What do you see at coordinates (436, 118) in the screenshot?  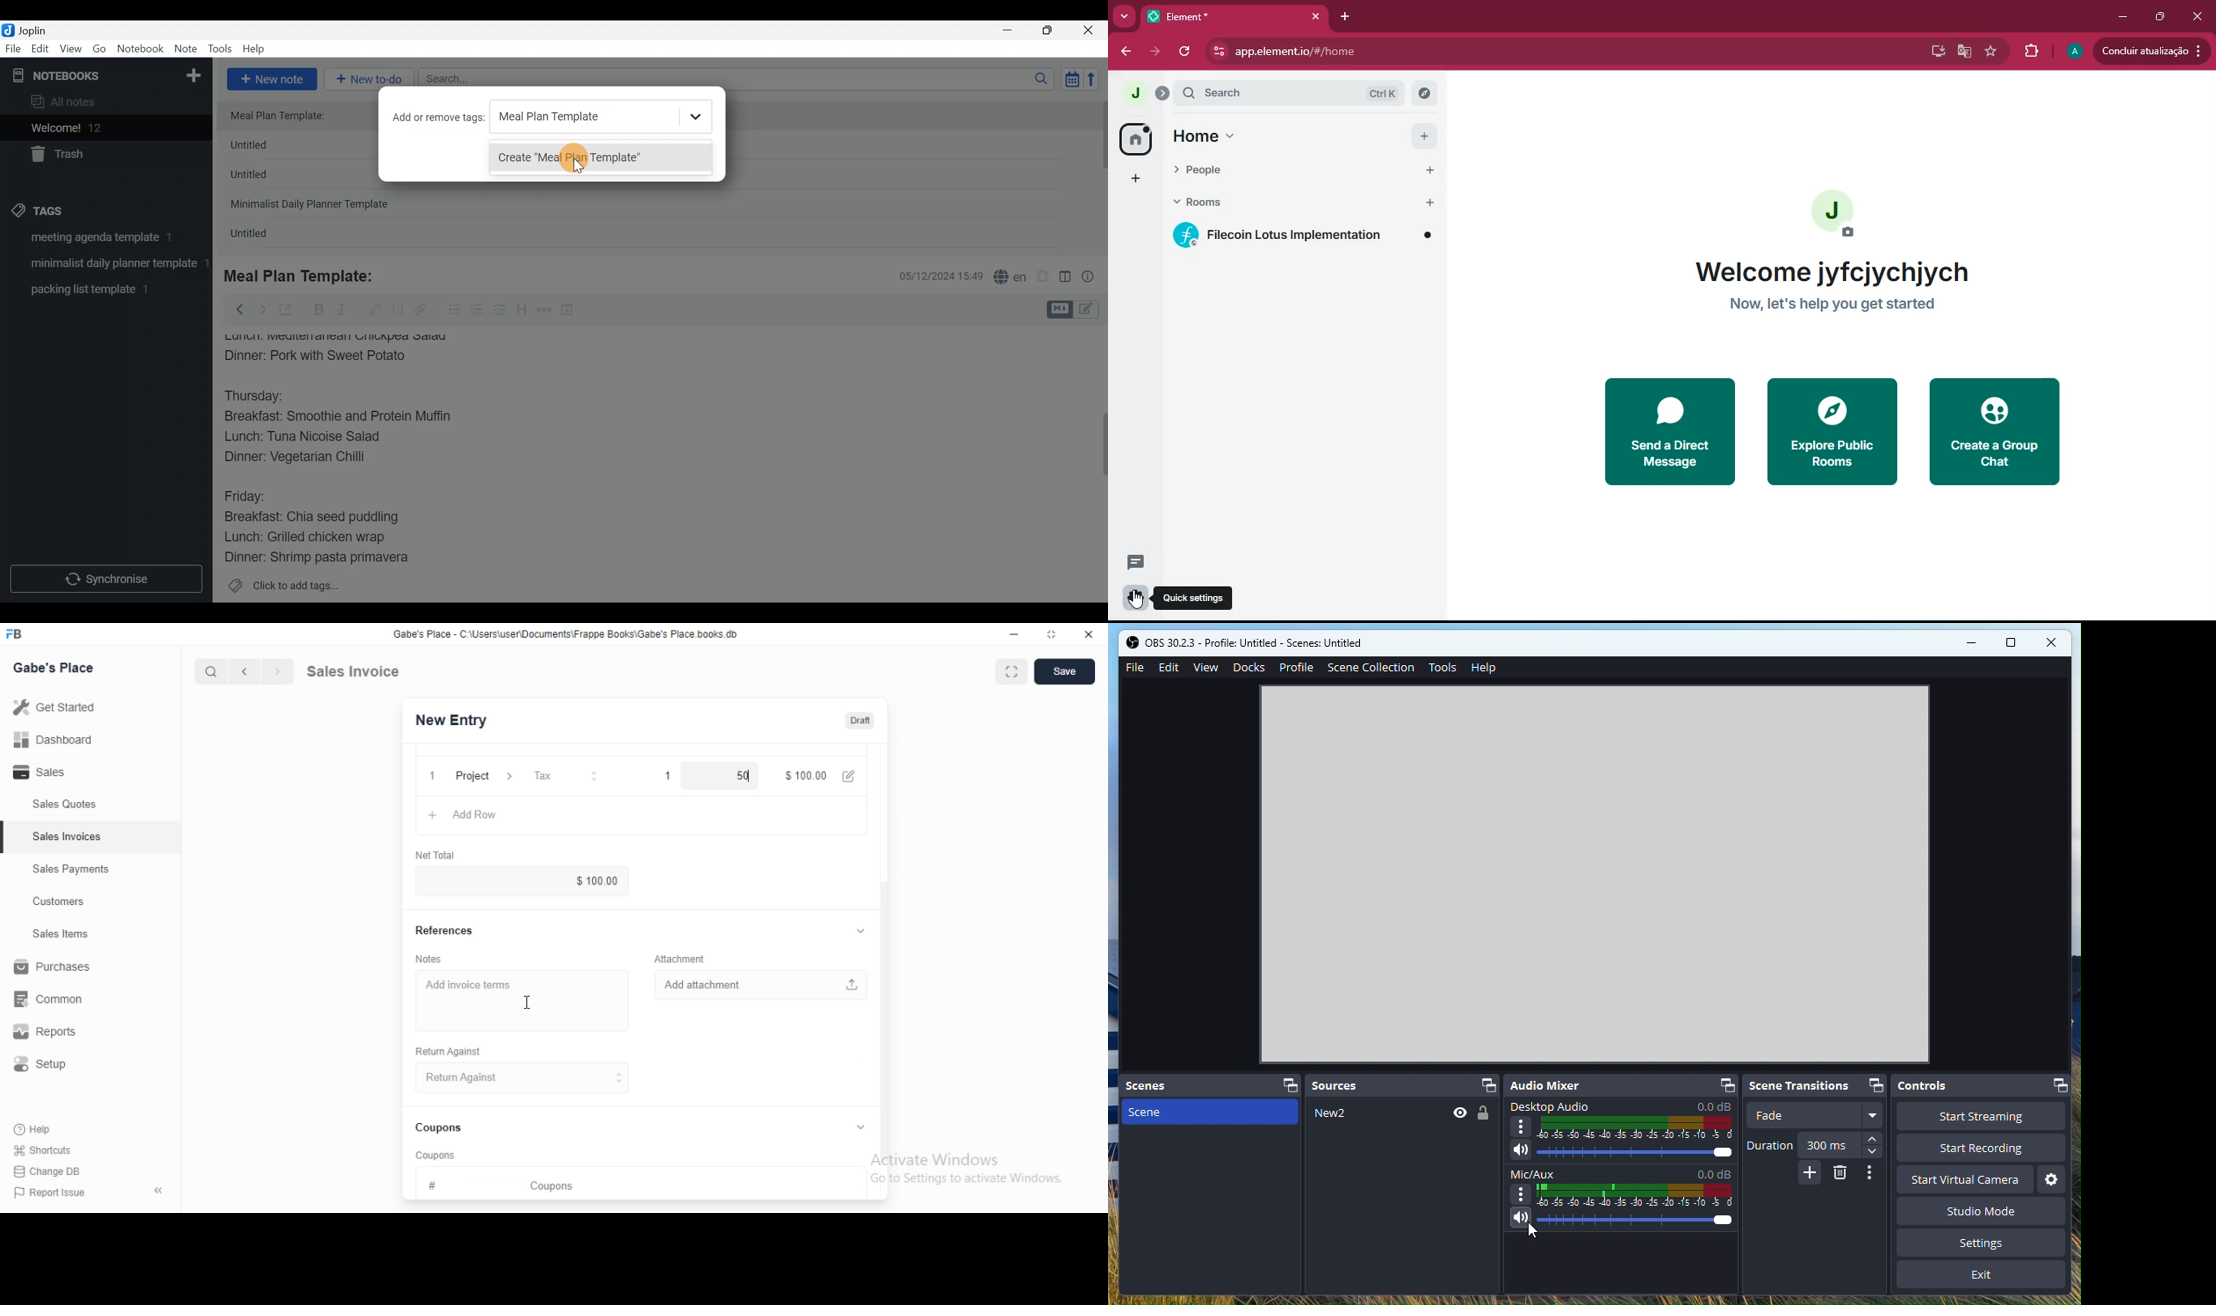 I see `Add or remove tags` at bounding box center [436, 118].